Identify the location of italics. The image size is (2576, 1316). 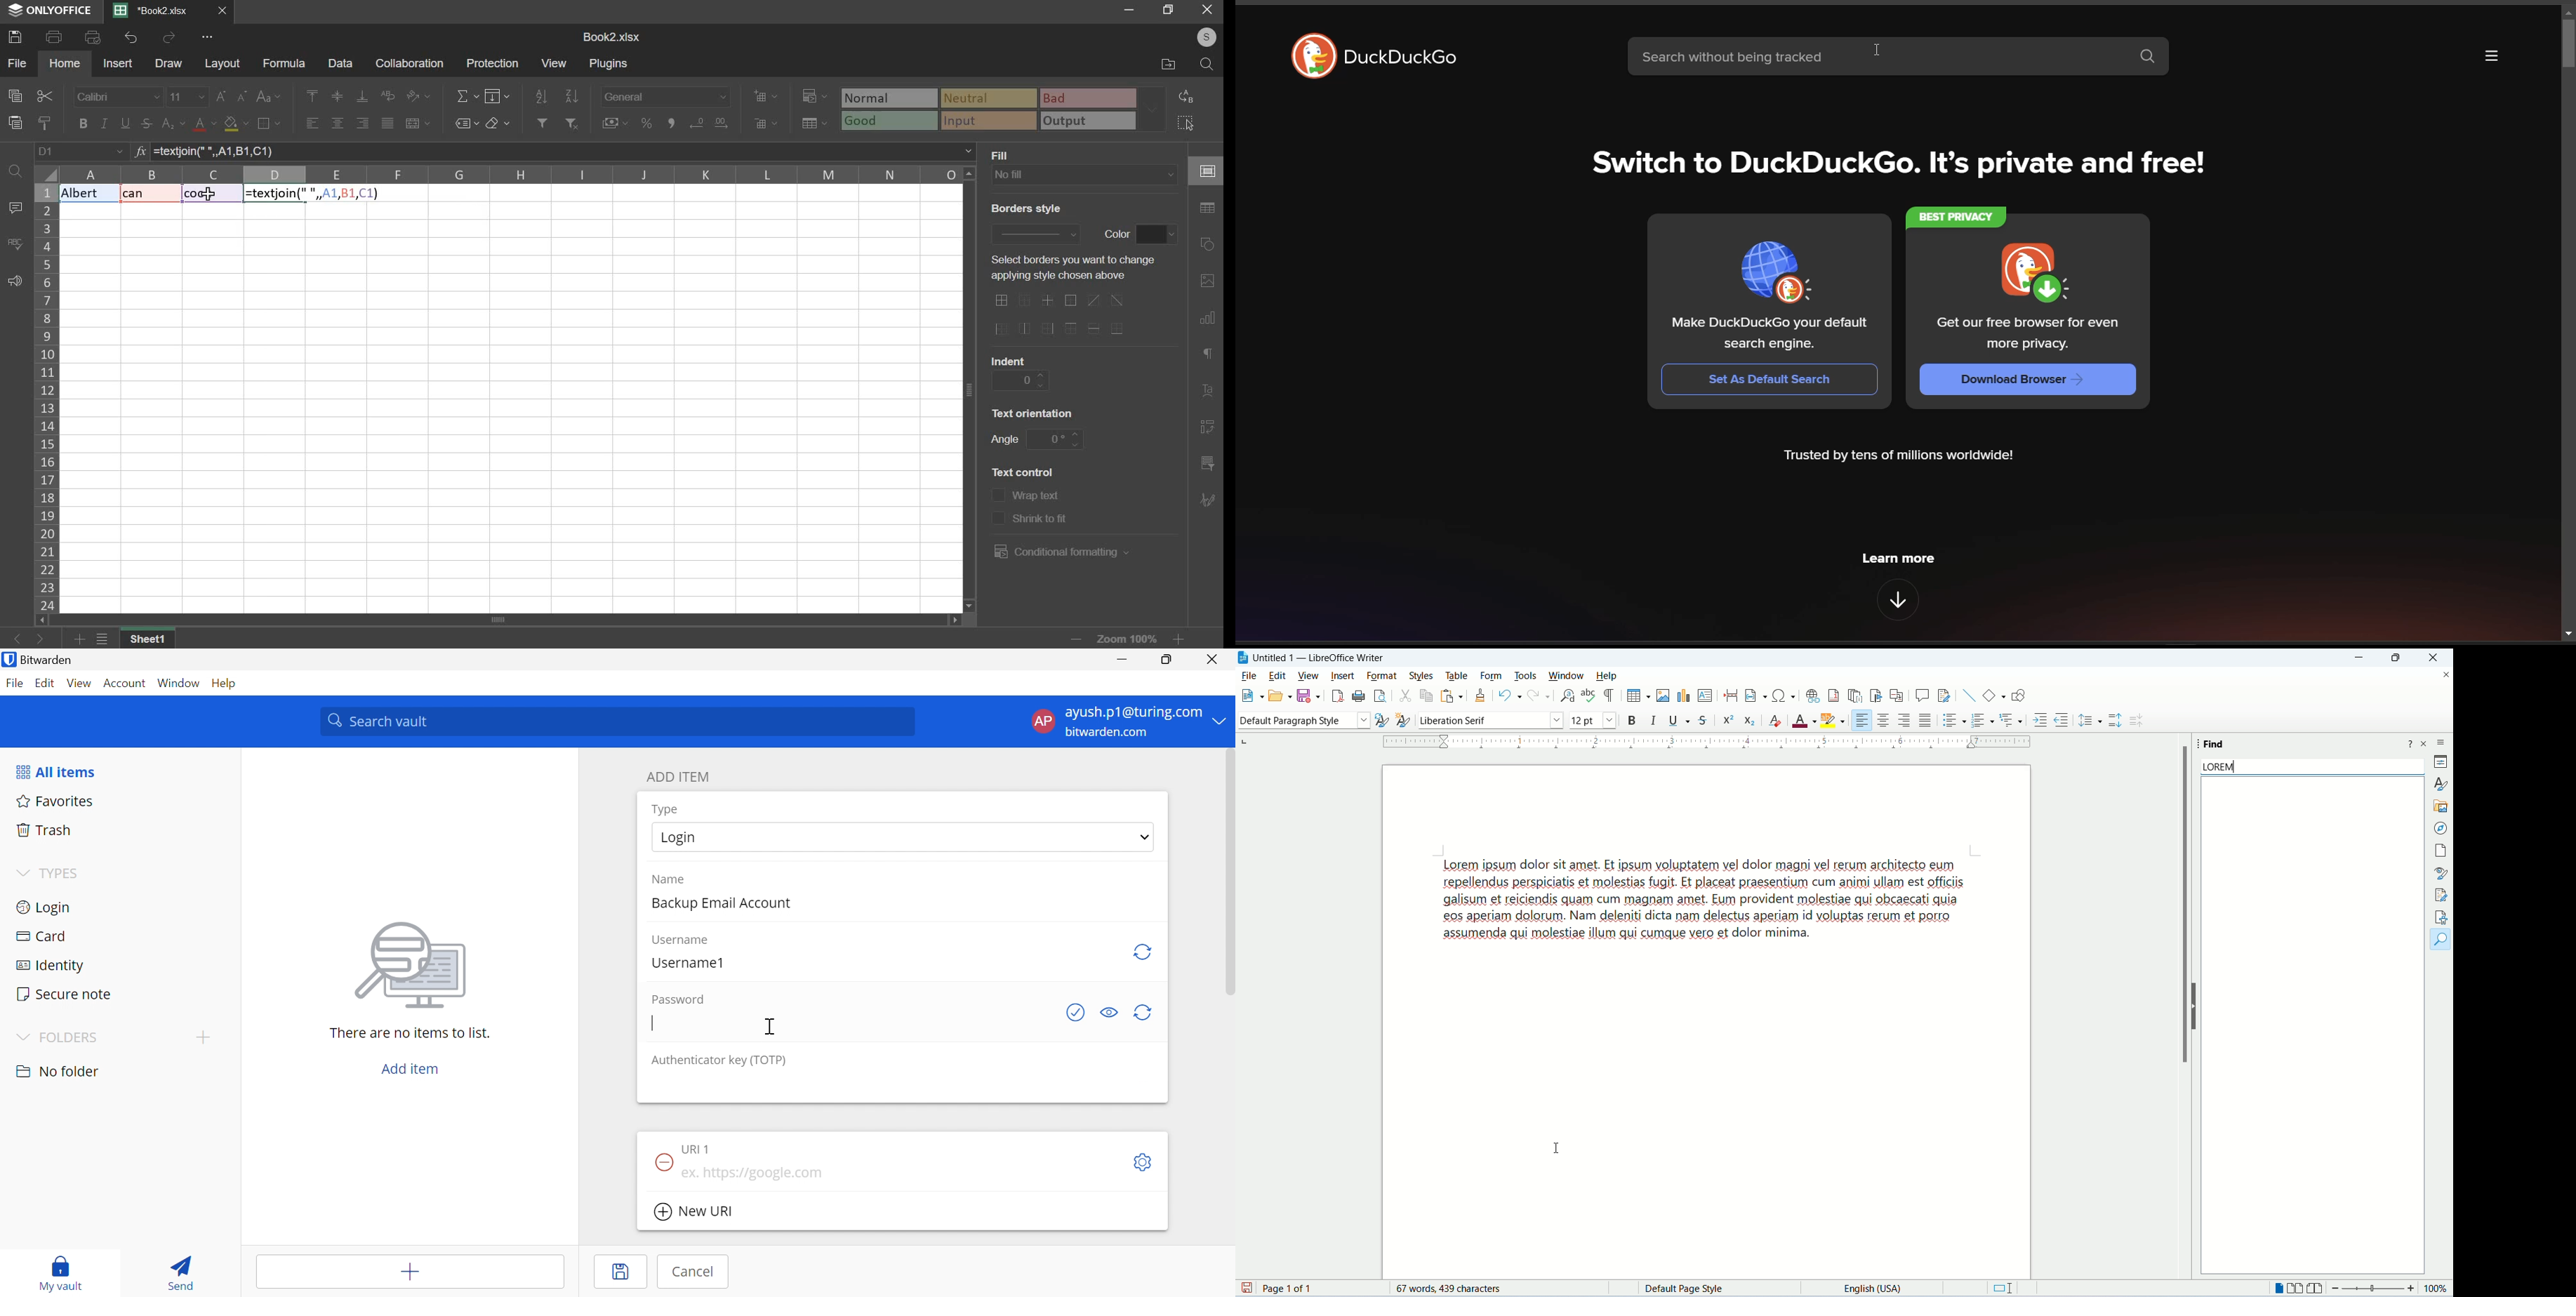
(1652, 721).